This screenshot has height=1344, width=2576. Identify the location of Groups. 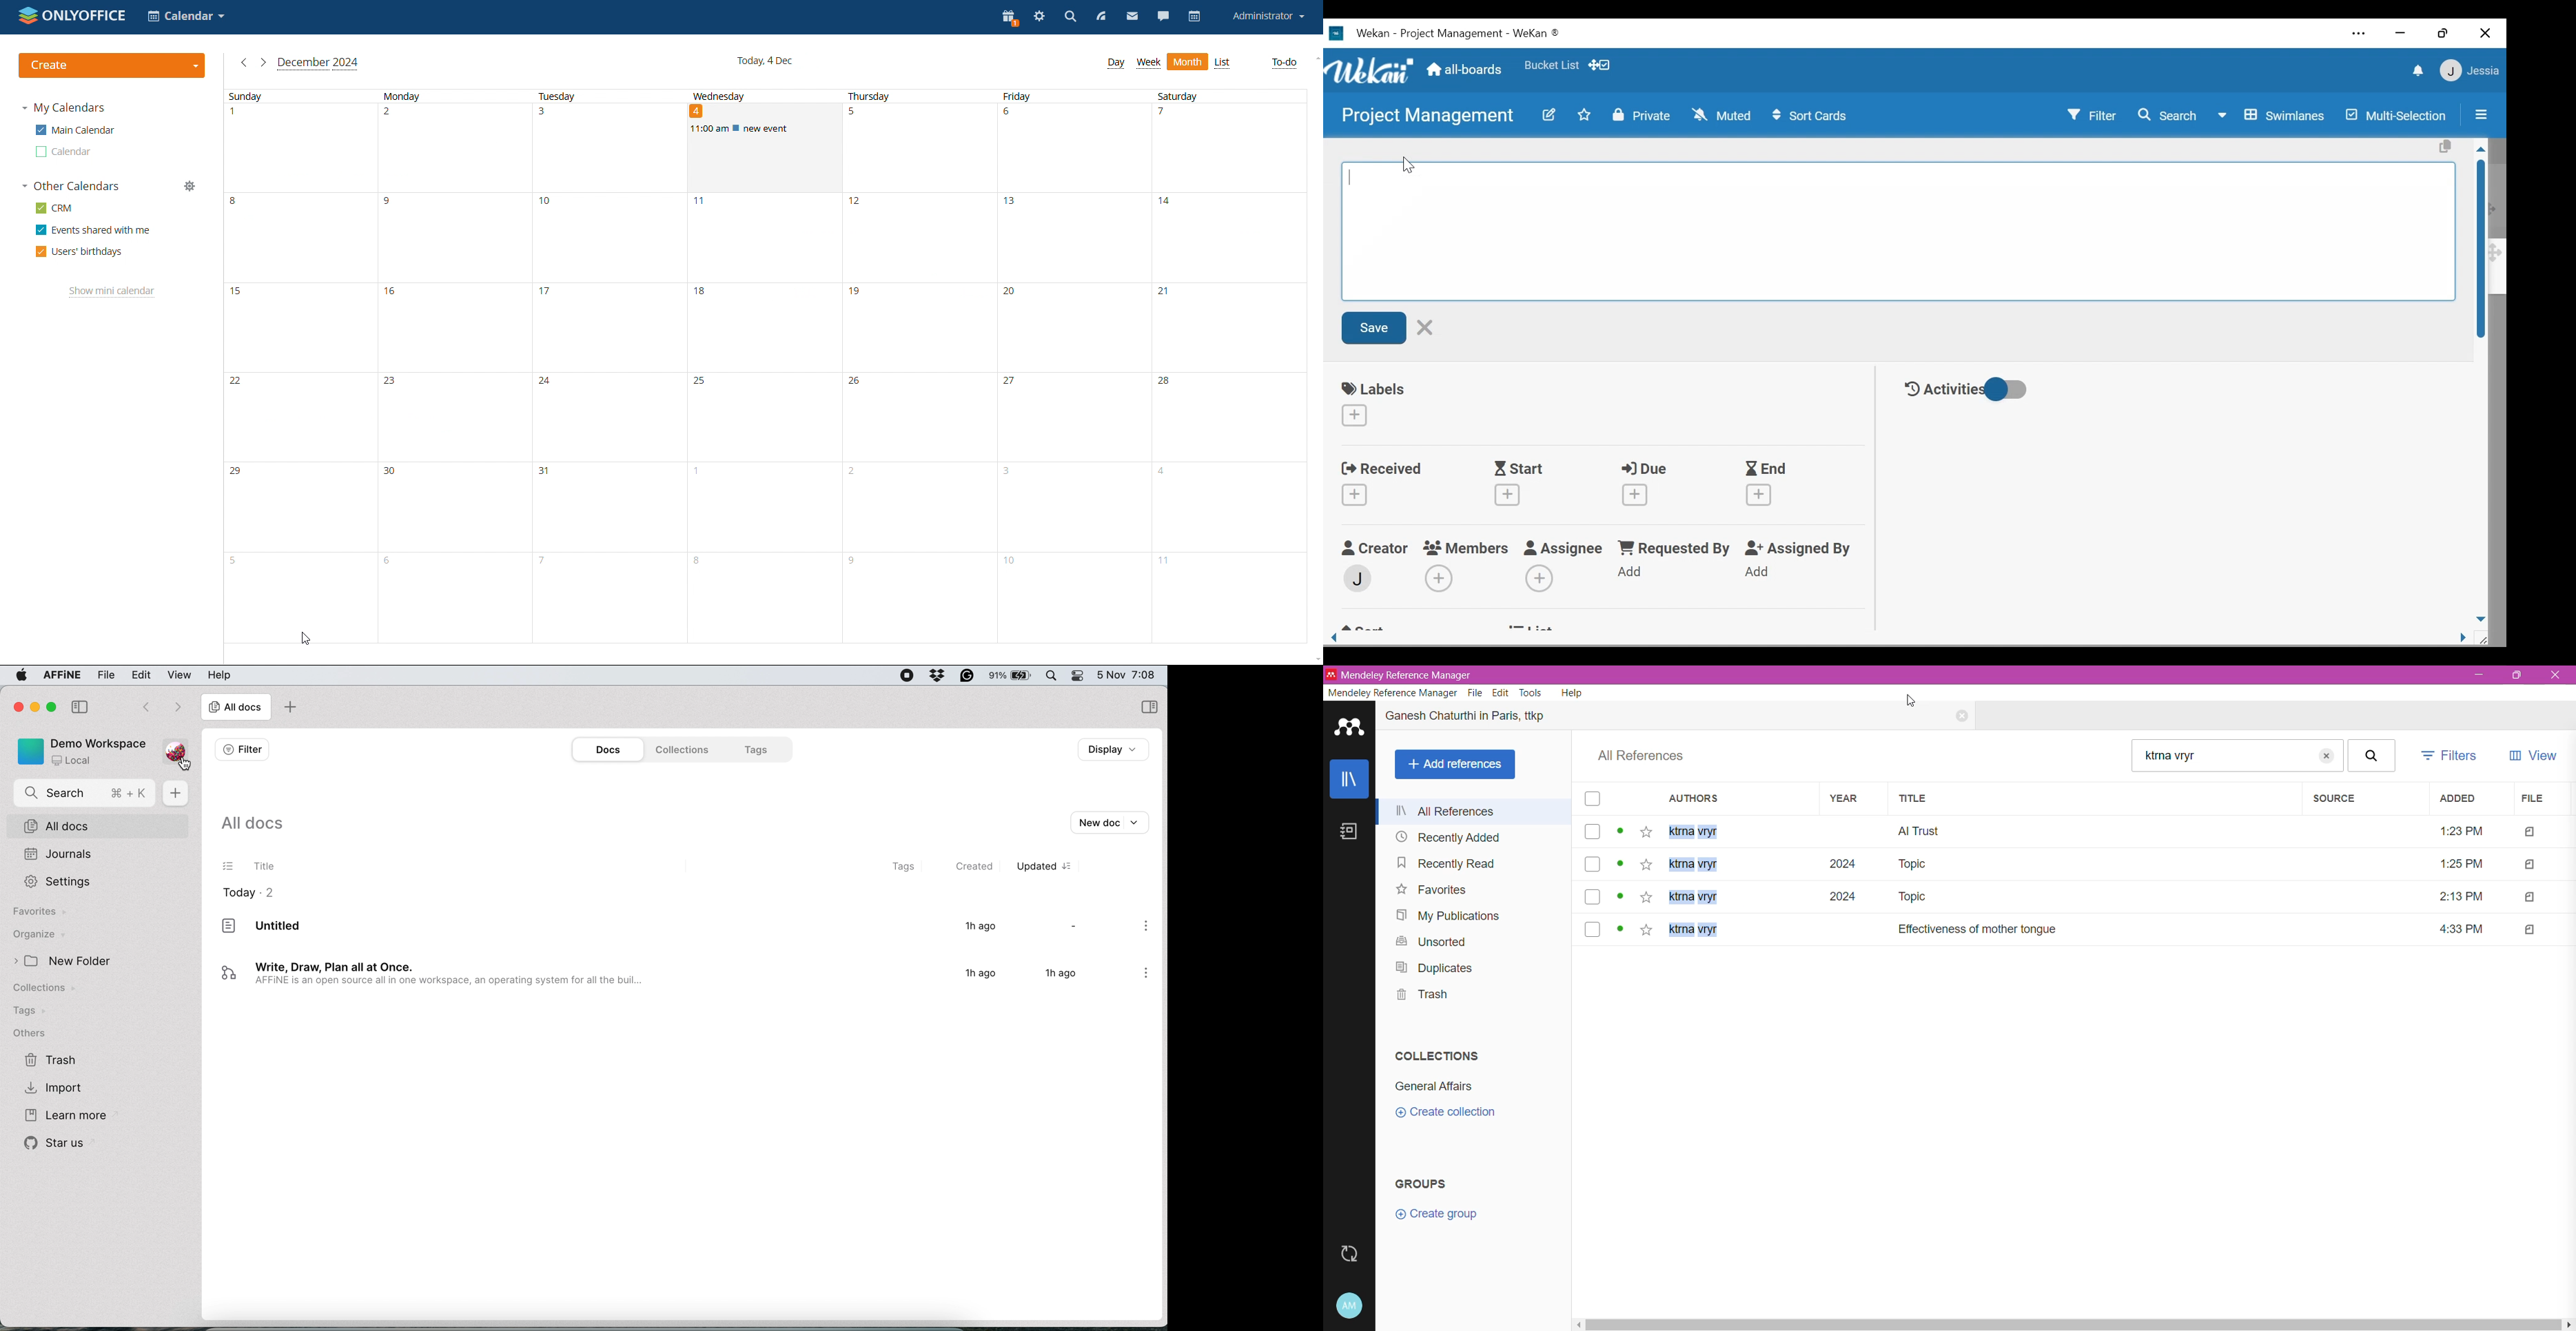
(1429, 1183).